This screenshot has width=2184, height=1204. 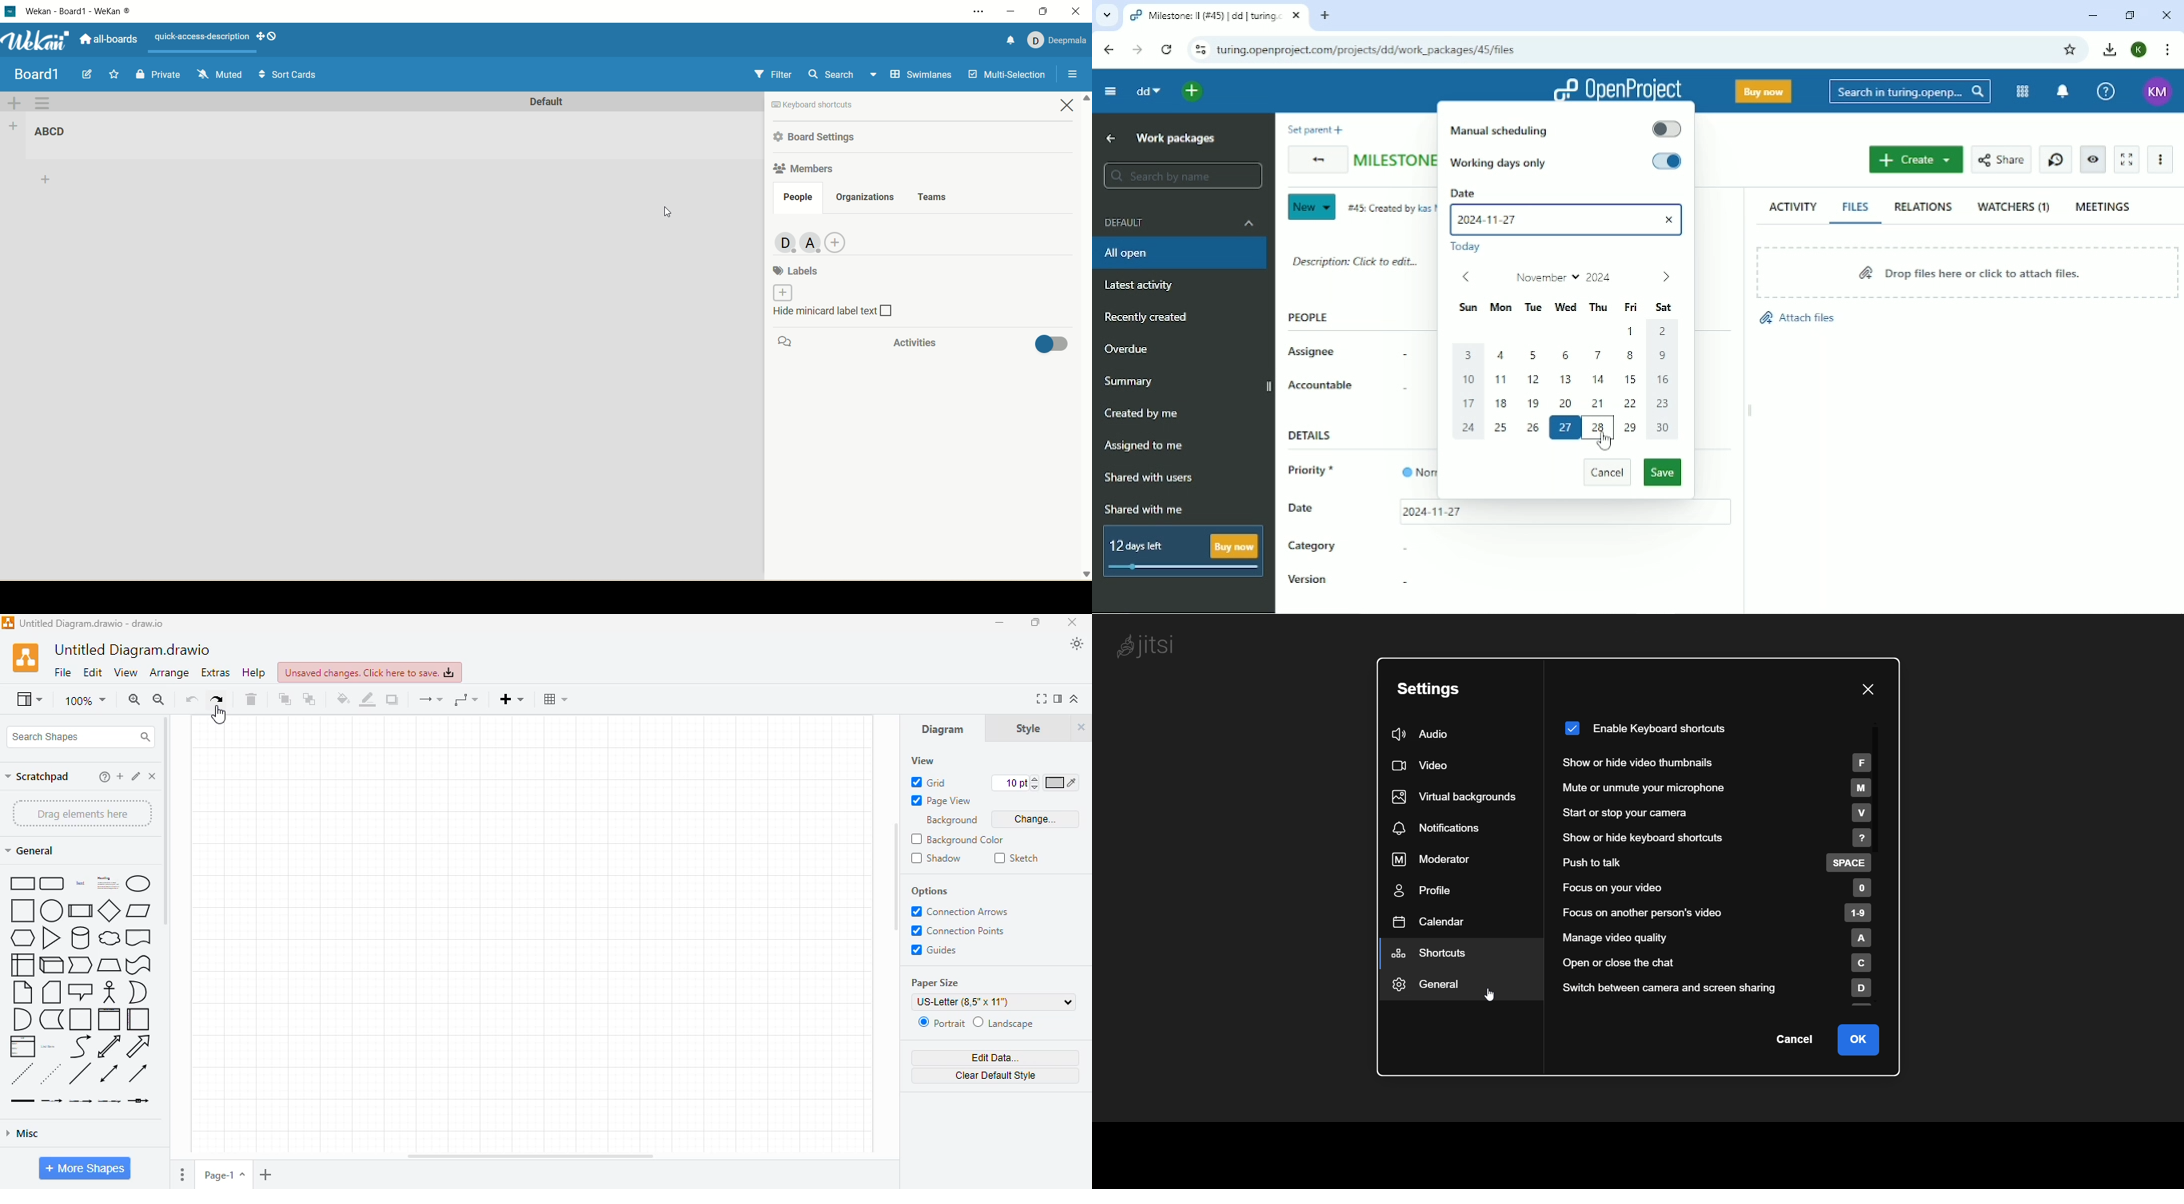 I want to click on portrait, so click(x=941, y=1023).